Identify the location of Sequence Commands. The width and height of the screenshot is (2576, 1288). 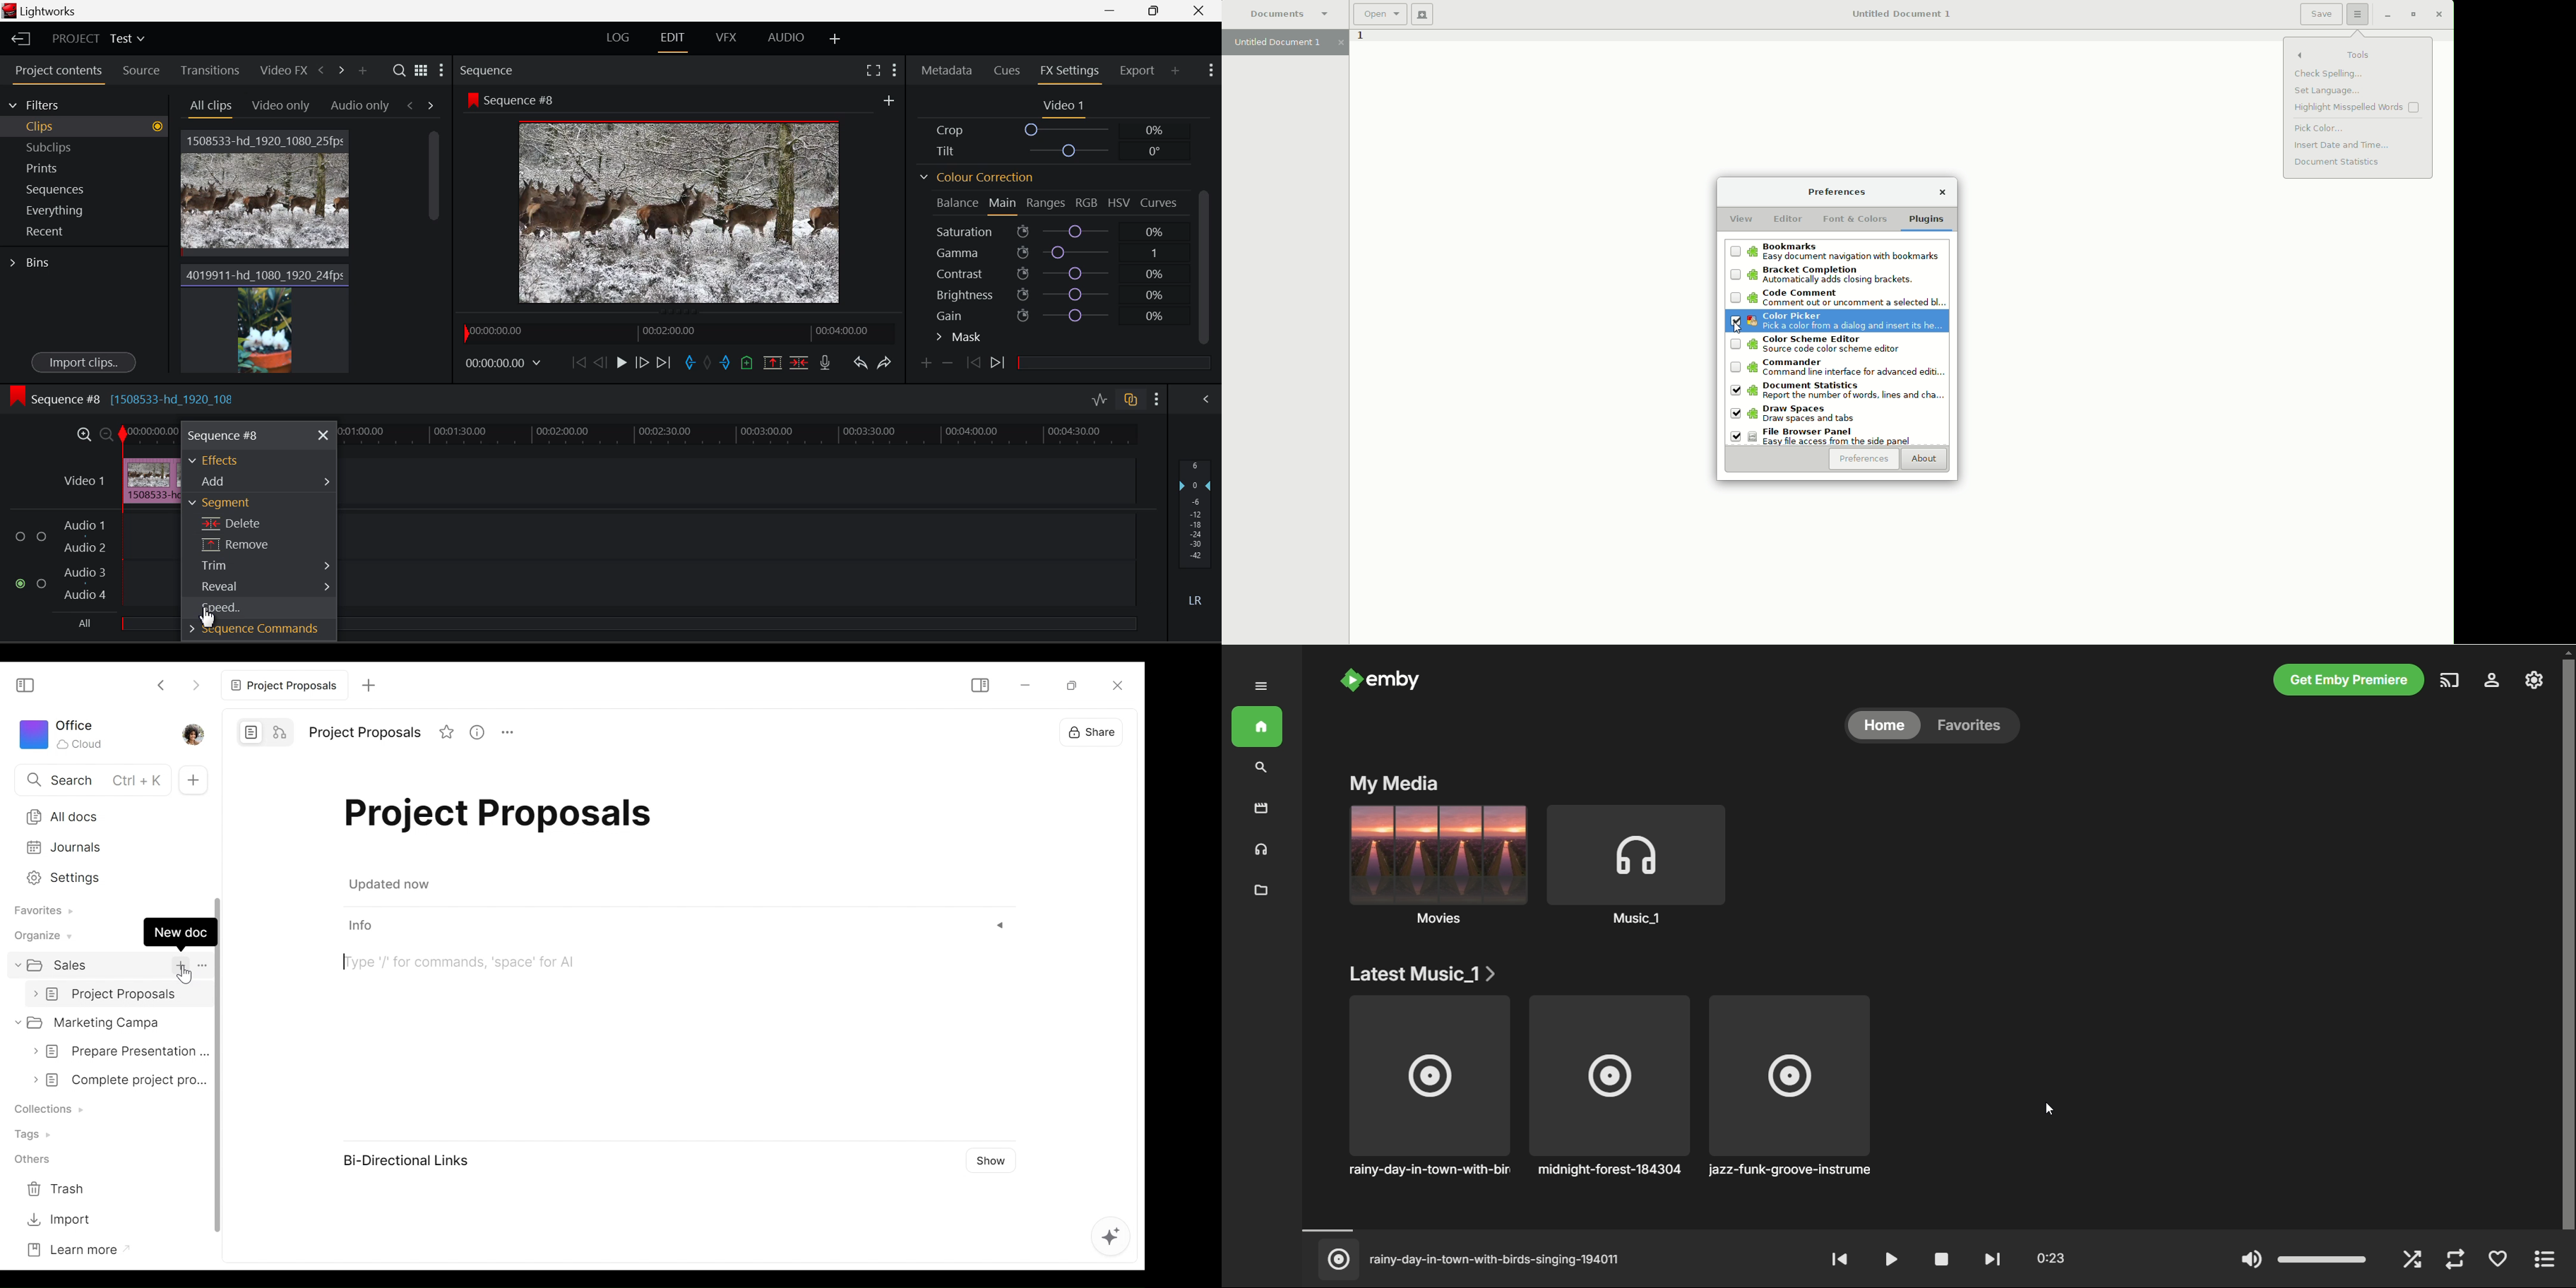
(255, 631).